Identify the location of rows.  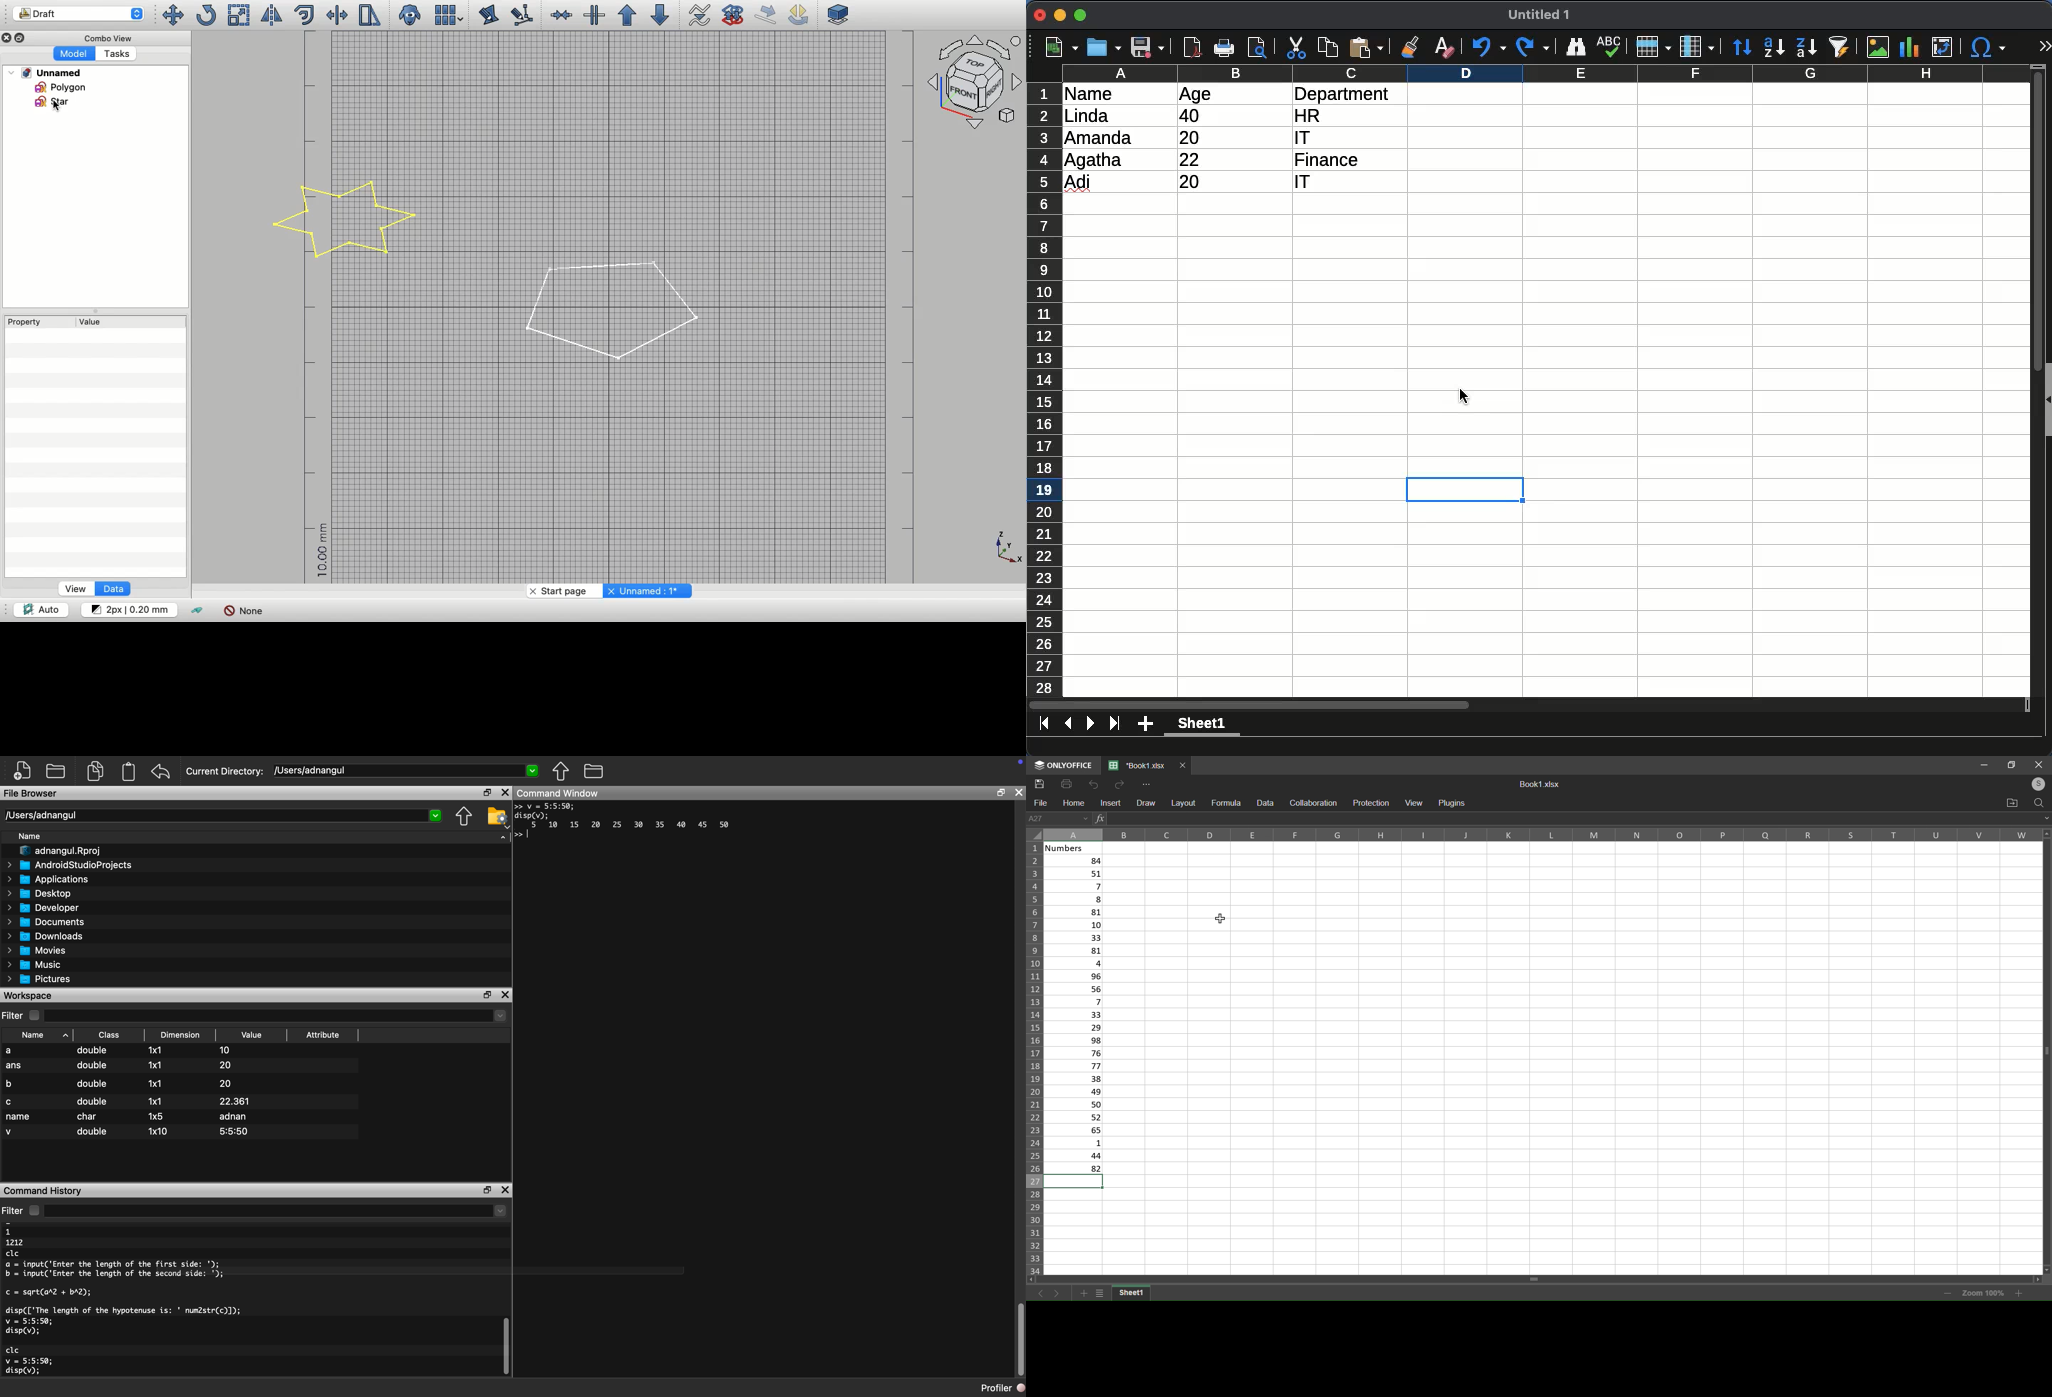
(1044, 390).